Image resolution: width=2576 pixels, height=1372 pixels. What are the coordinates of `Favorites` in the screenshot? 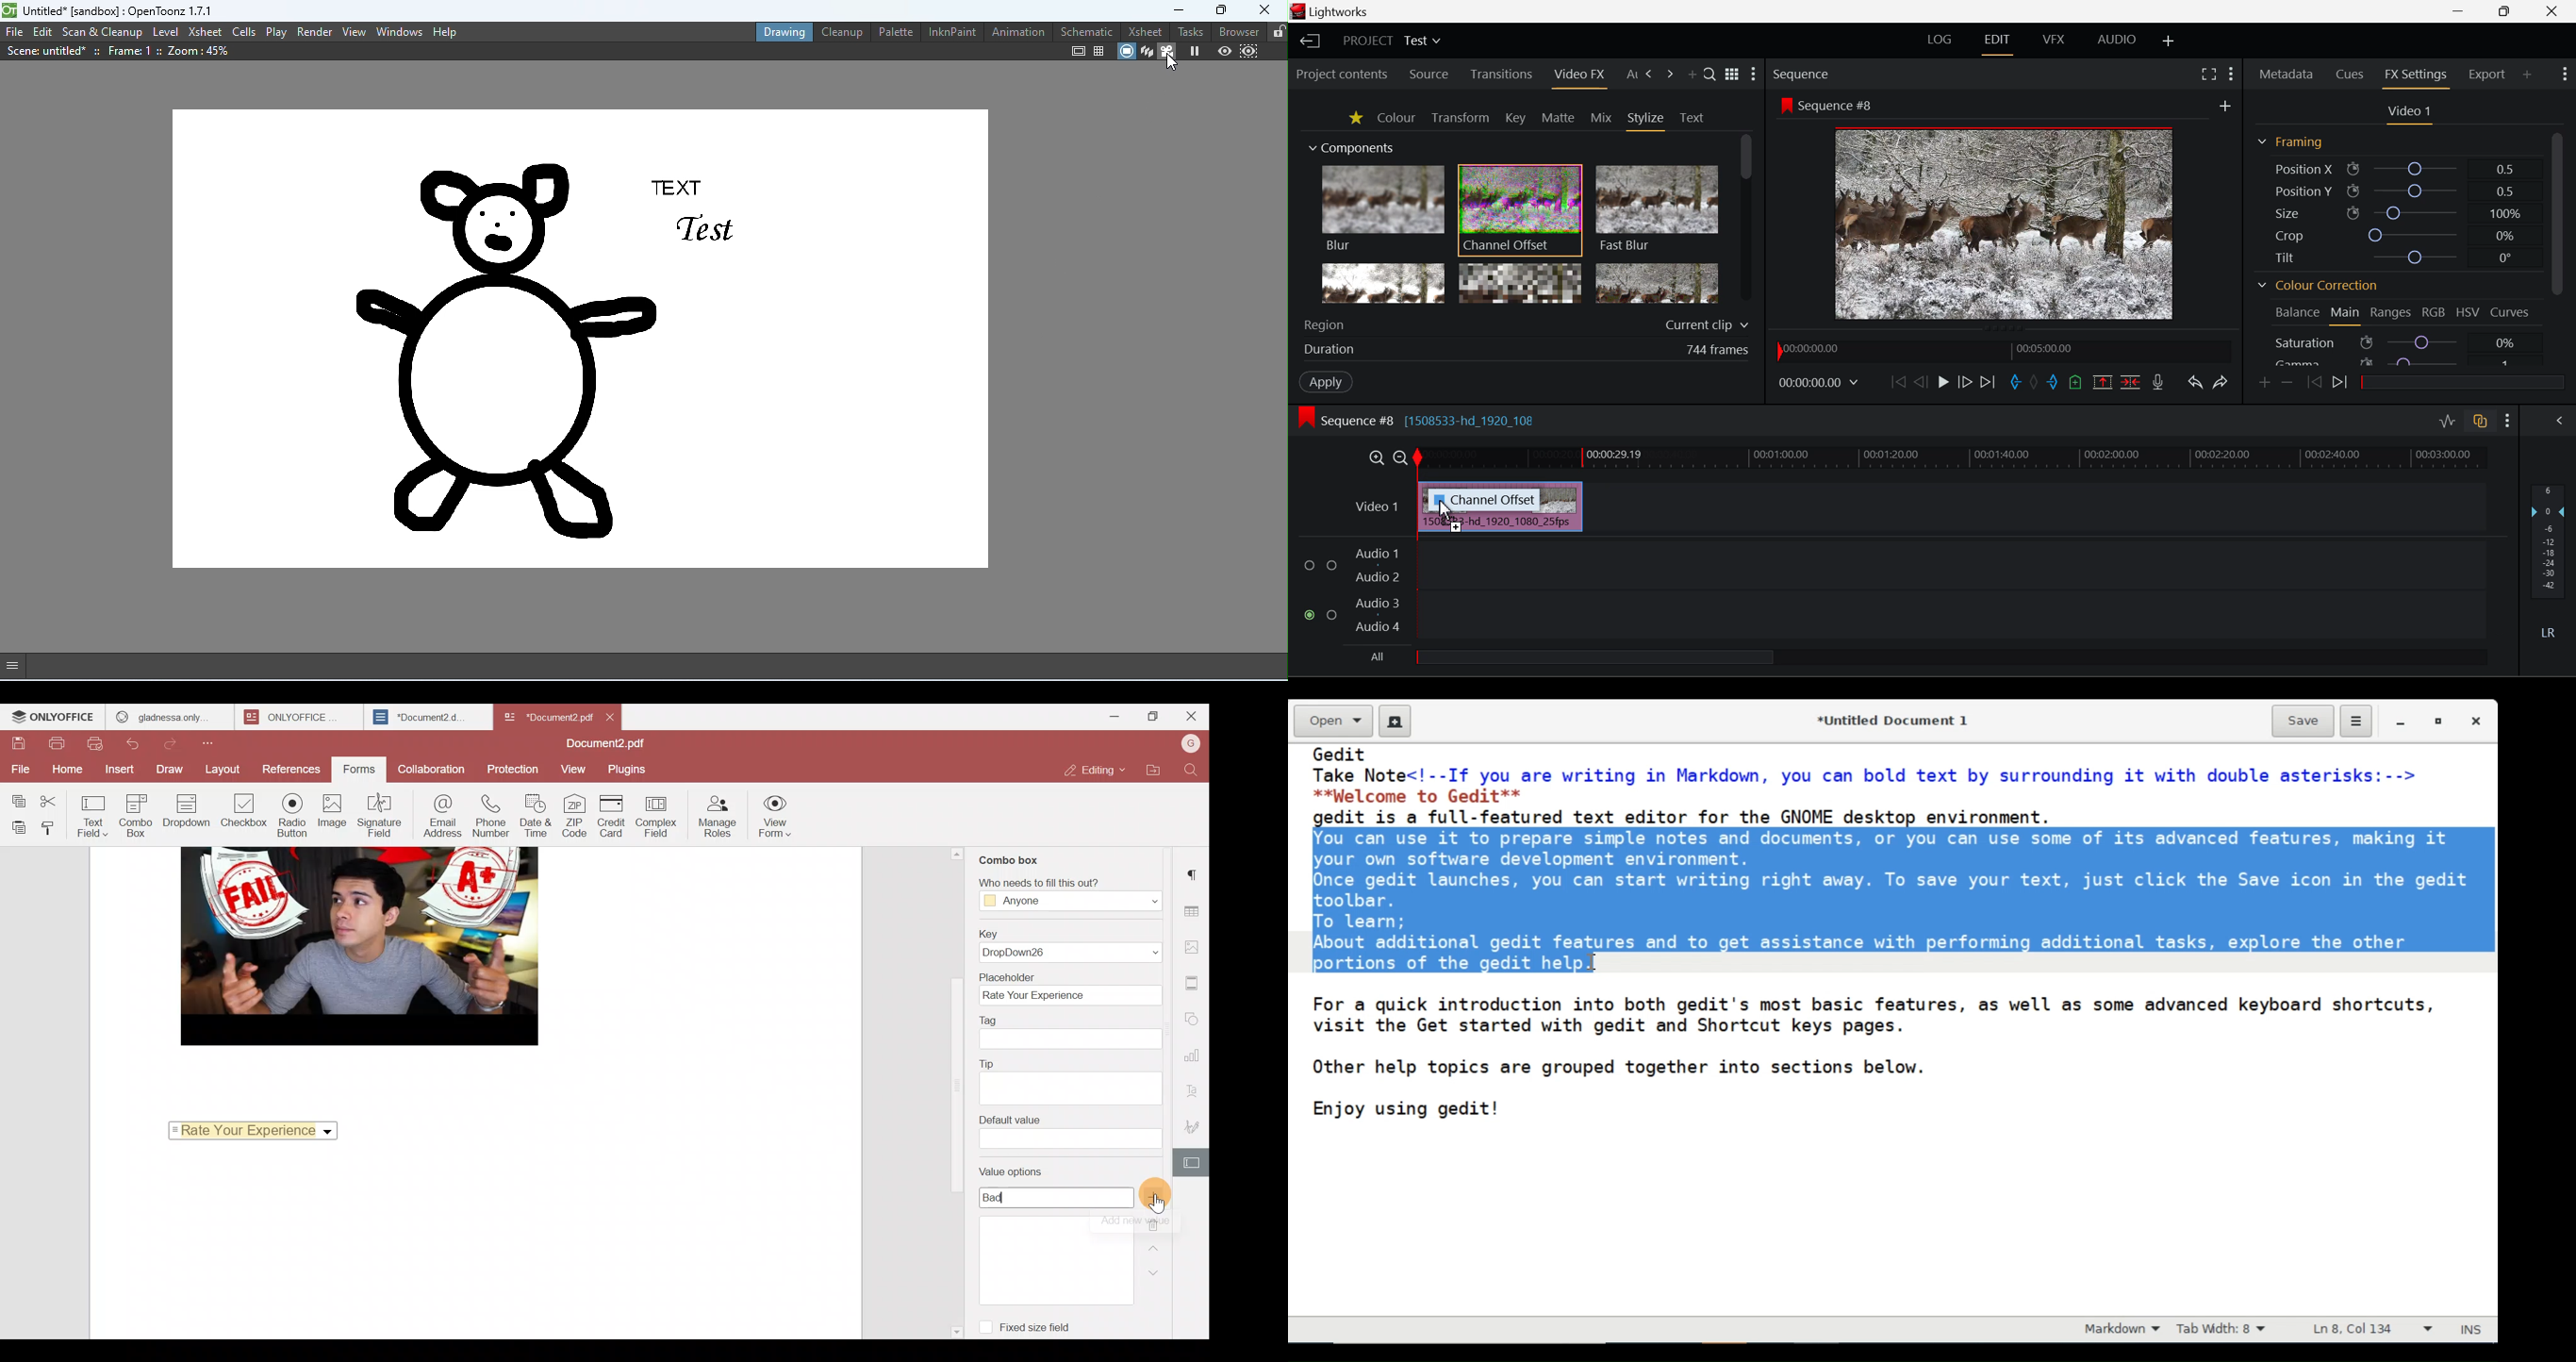 It's located at (1355, 119).